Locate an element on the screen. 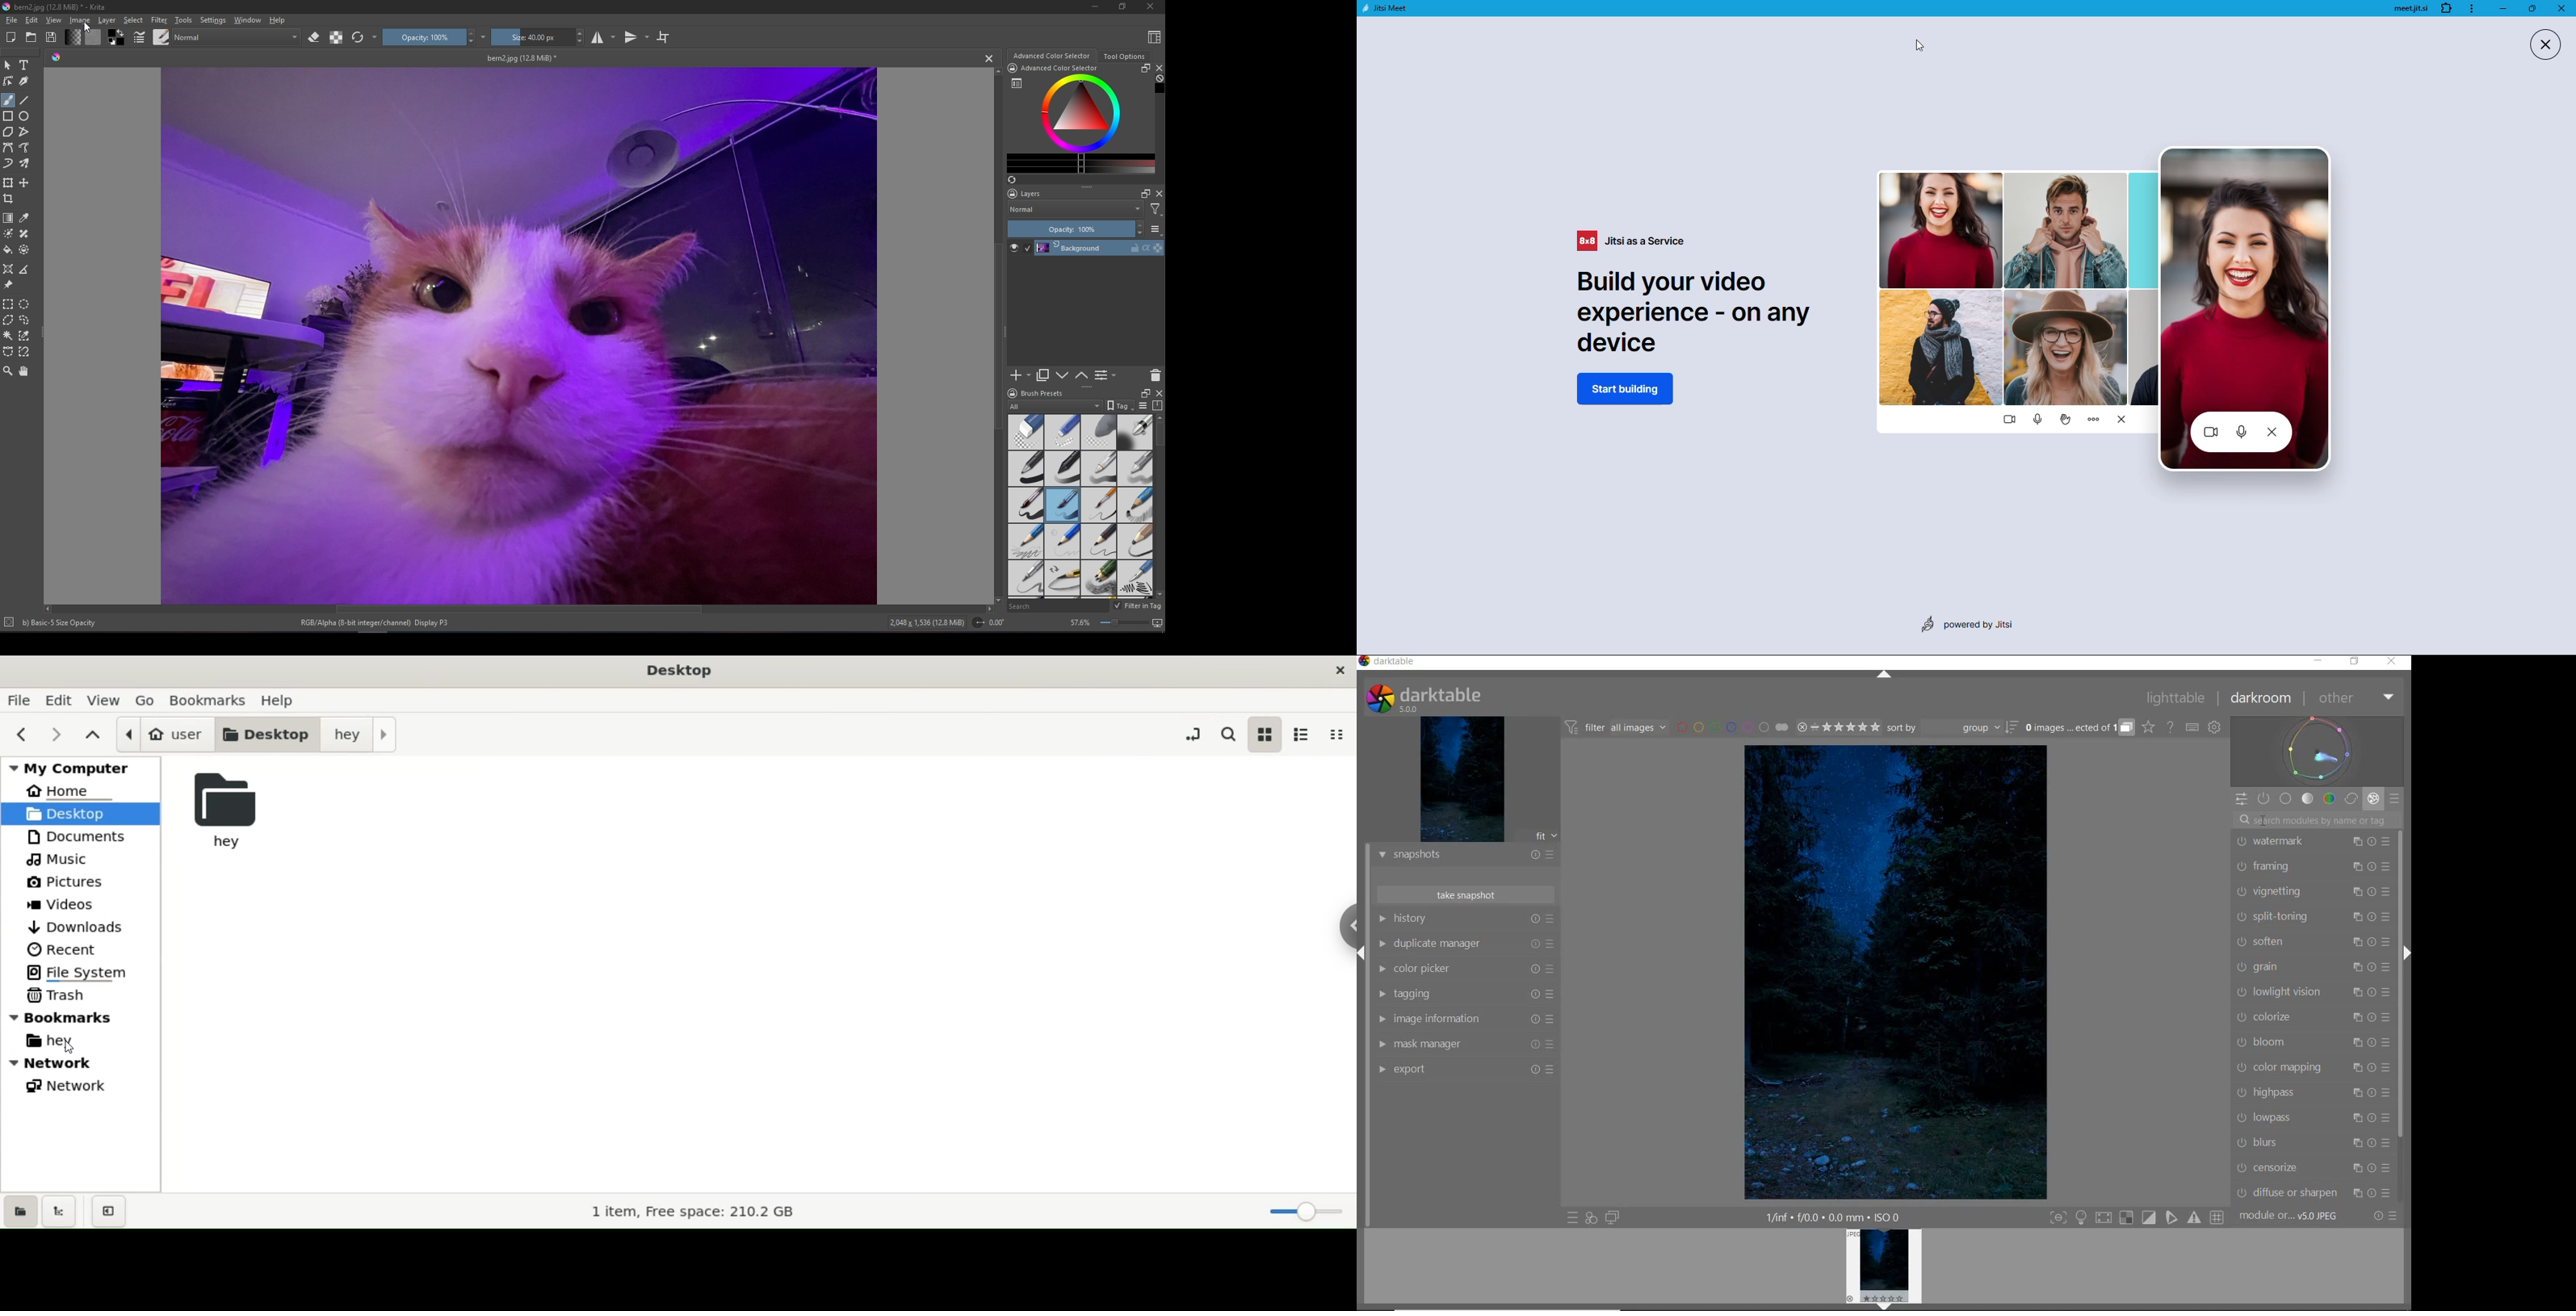 Image resolution: width=2576 pixels, height=1316 pixels. Draw a gradient is located at coordinates (9, 218).